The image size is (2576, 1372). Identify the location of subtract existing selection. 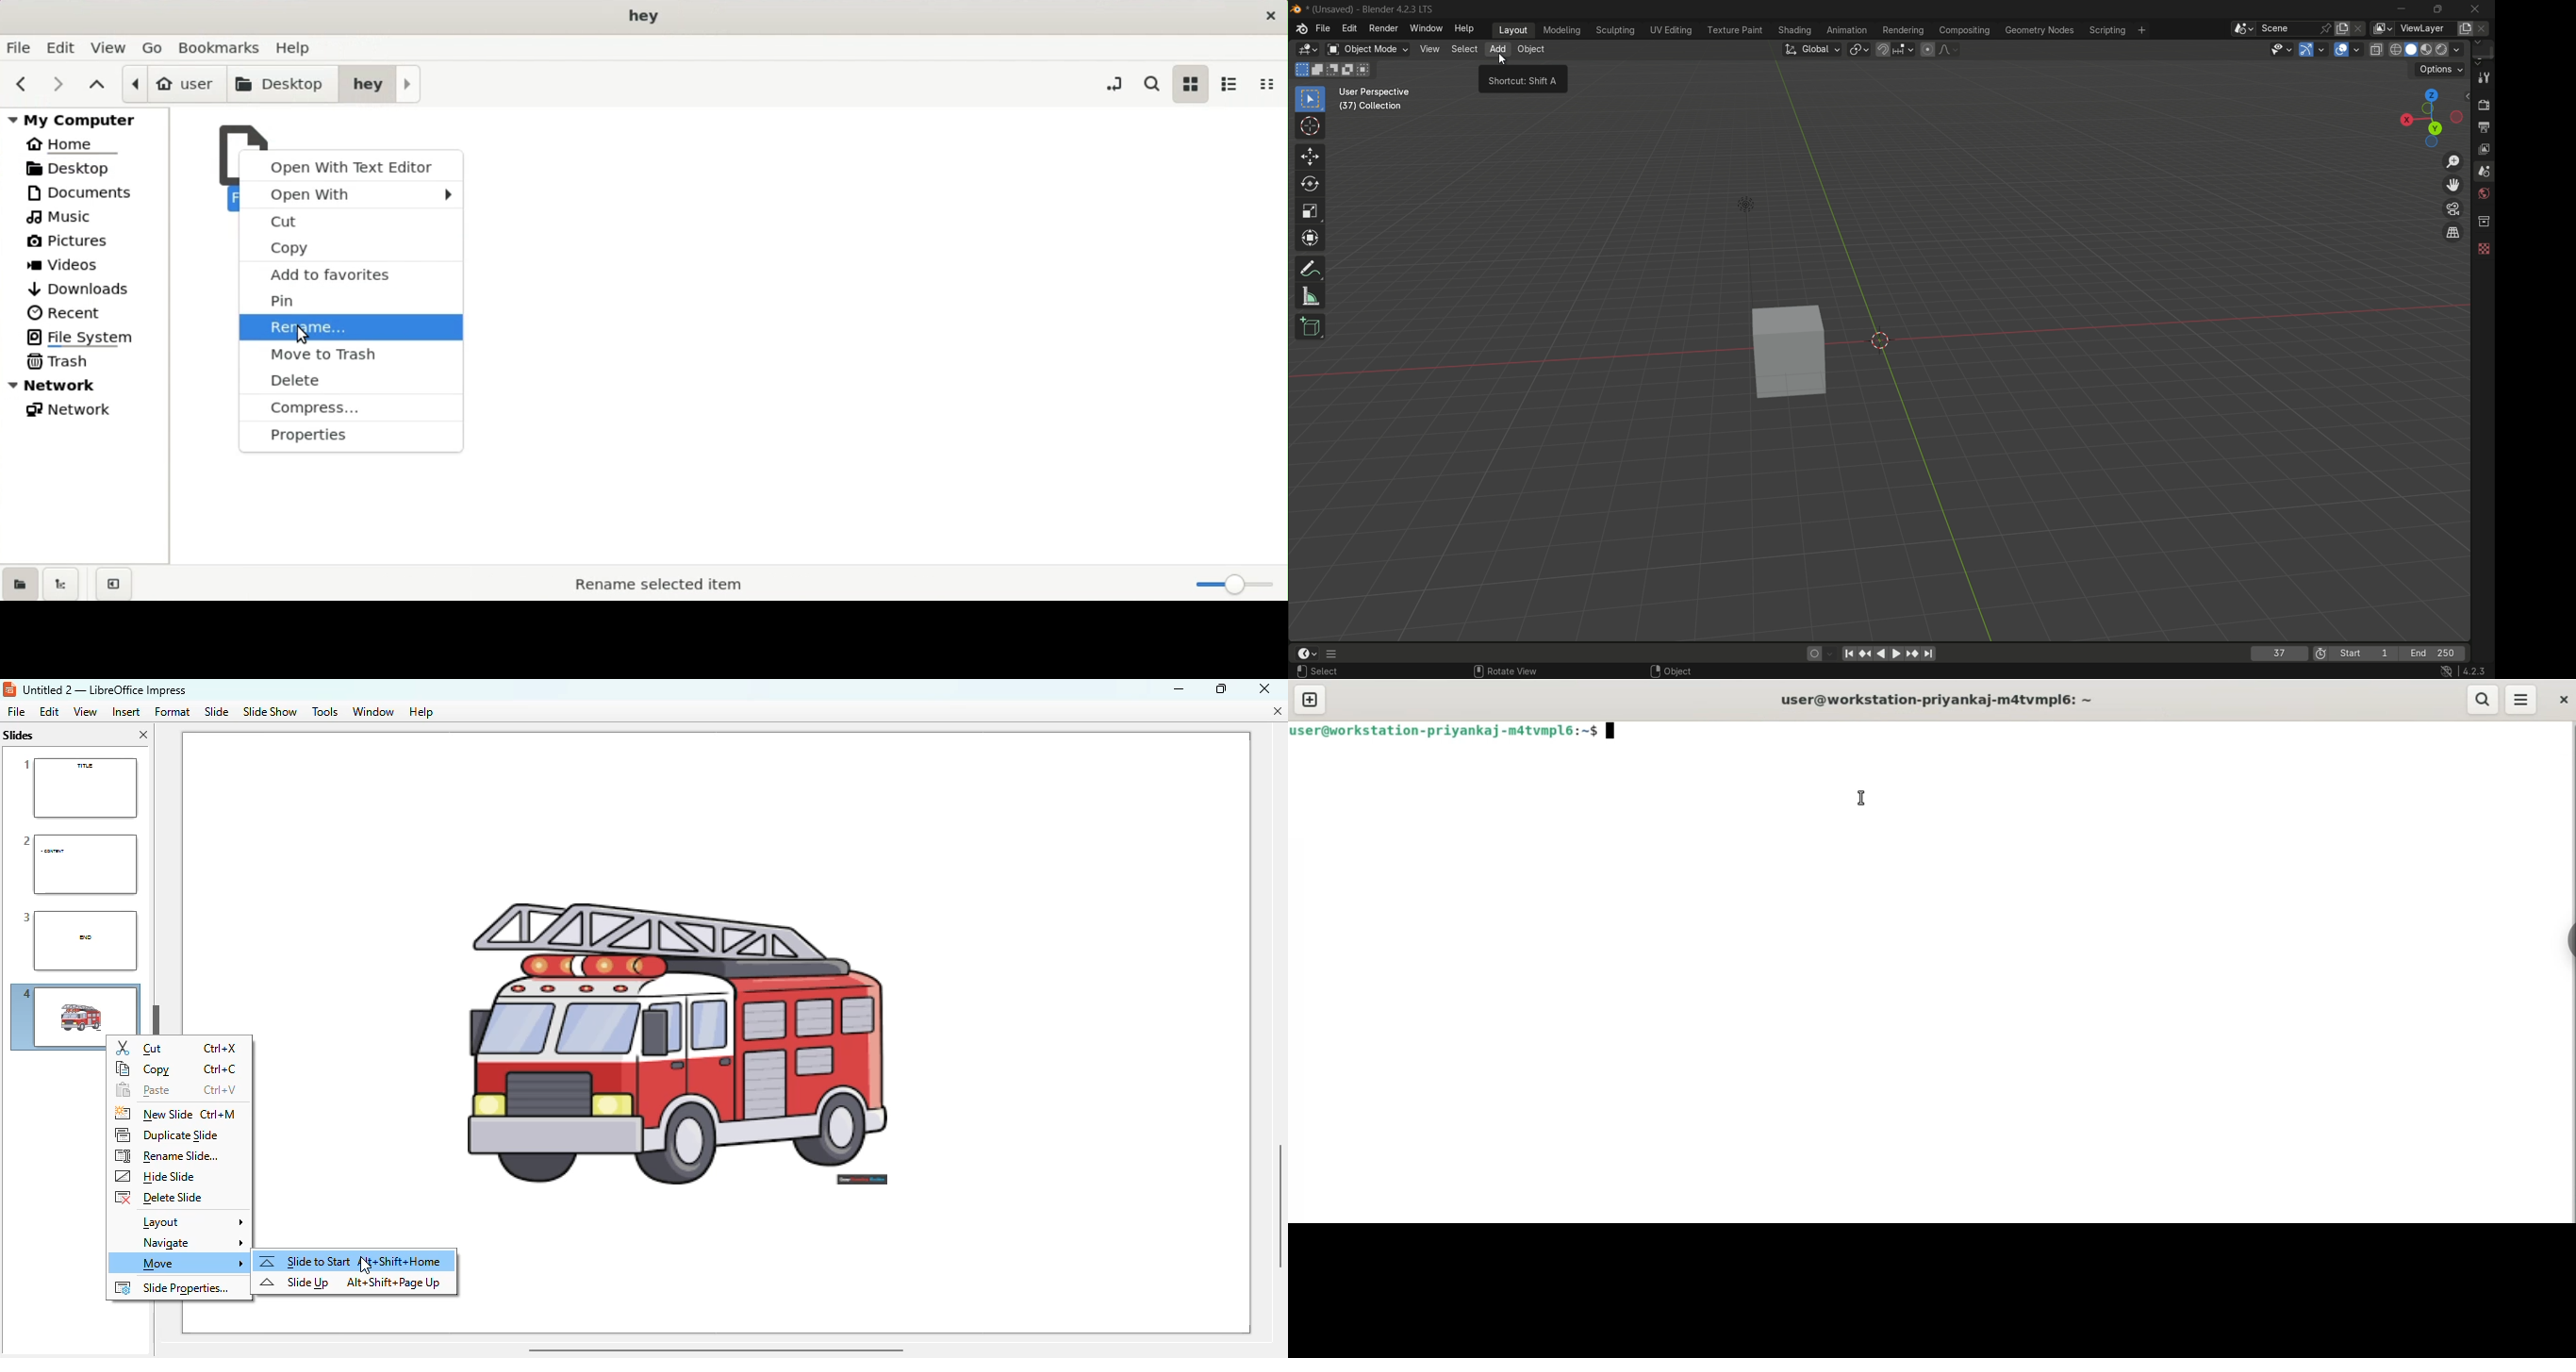
(1335, 69).